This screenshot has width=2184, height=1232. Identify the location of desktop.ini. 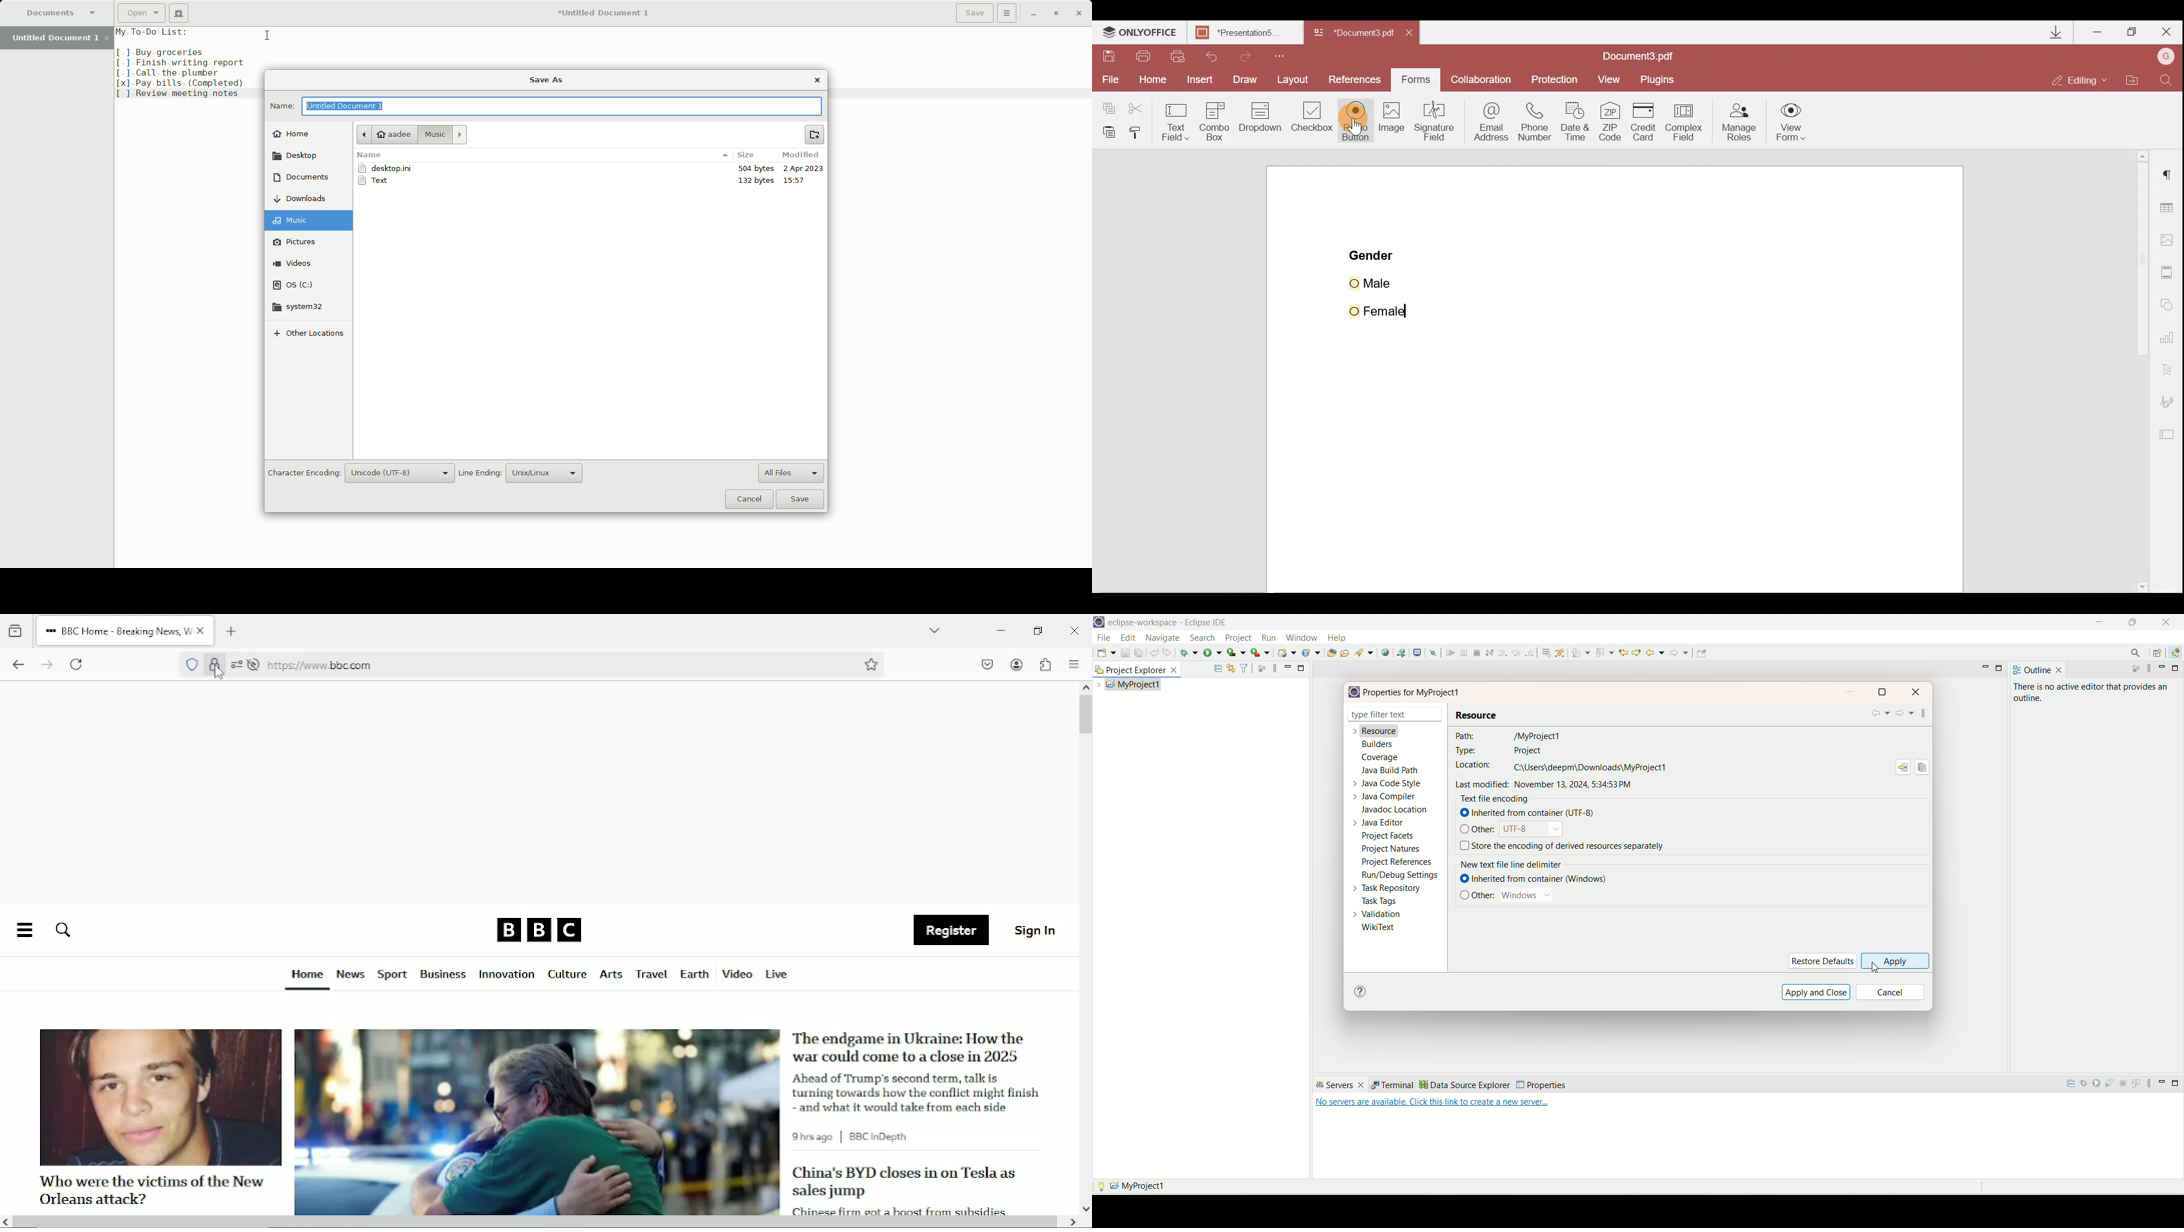
(388, 169).